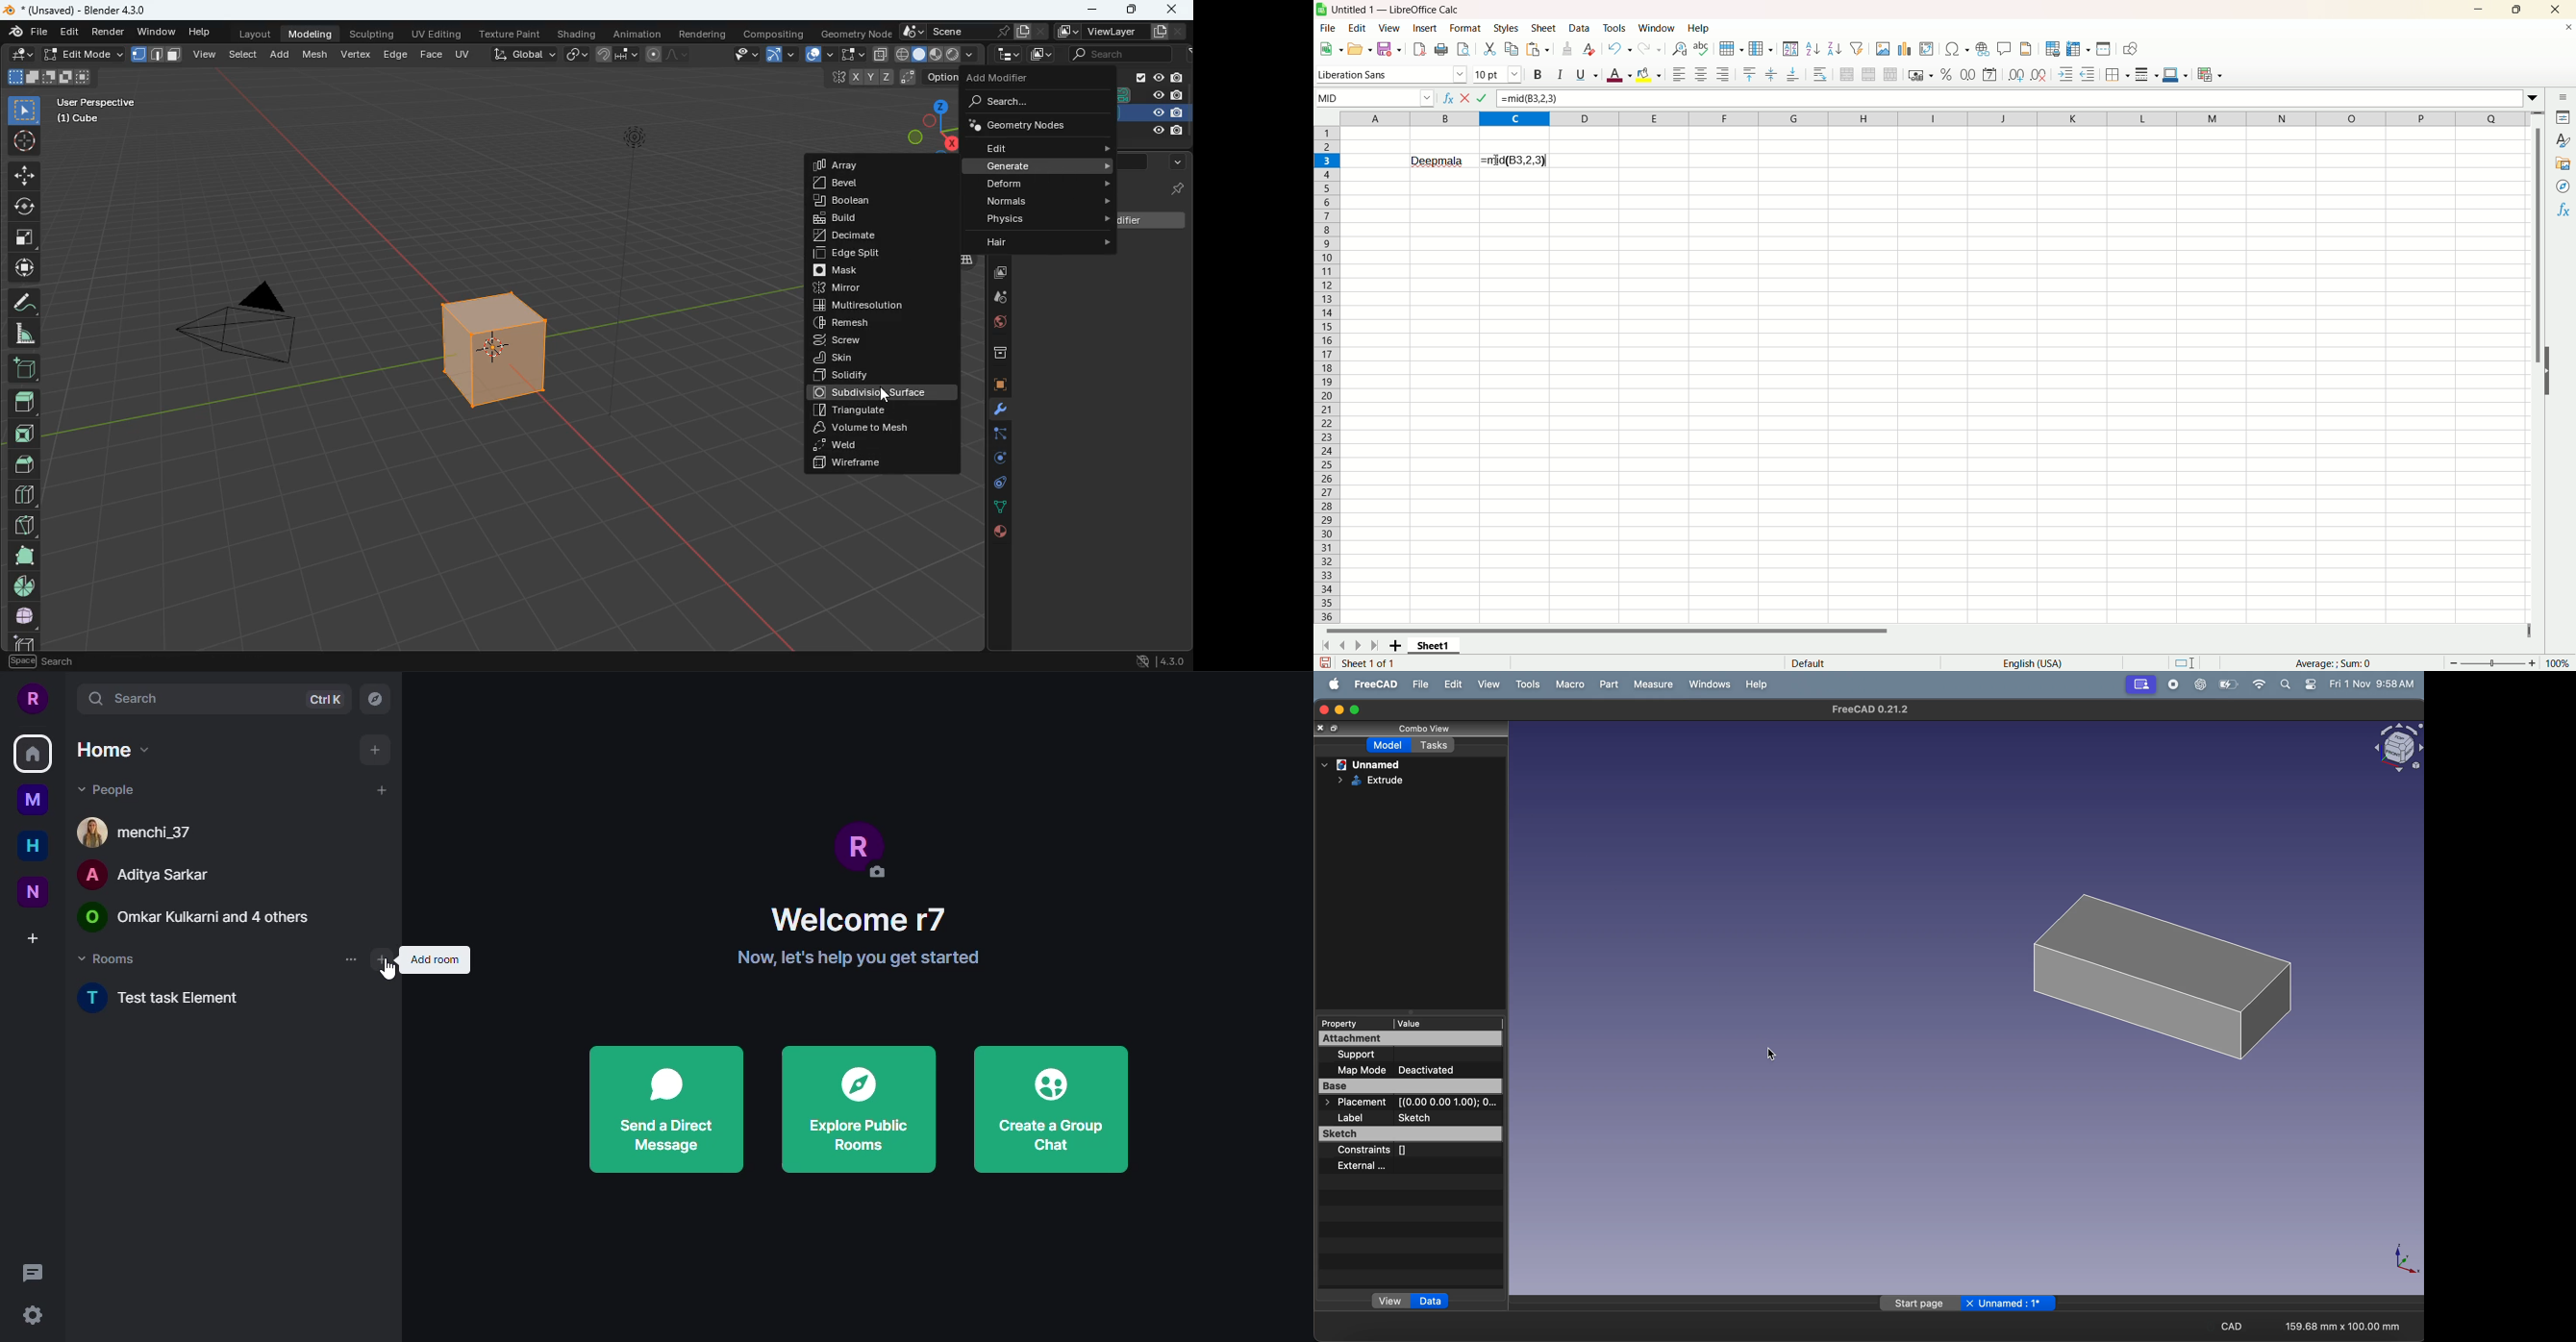 This screenshot has width=2576, height=1344. I want to click on solidify, so click(865, 376).